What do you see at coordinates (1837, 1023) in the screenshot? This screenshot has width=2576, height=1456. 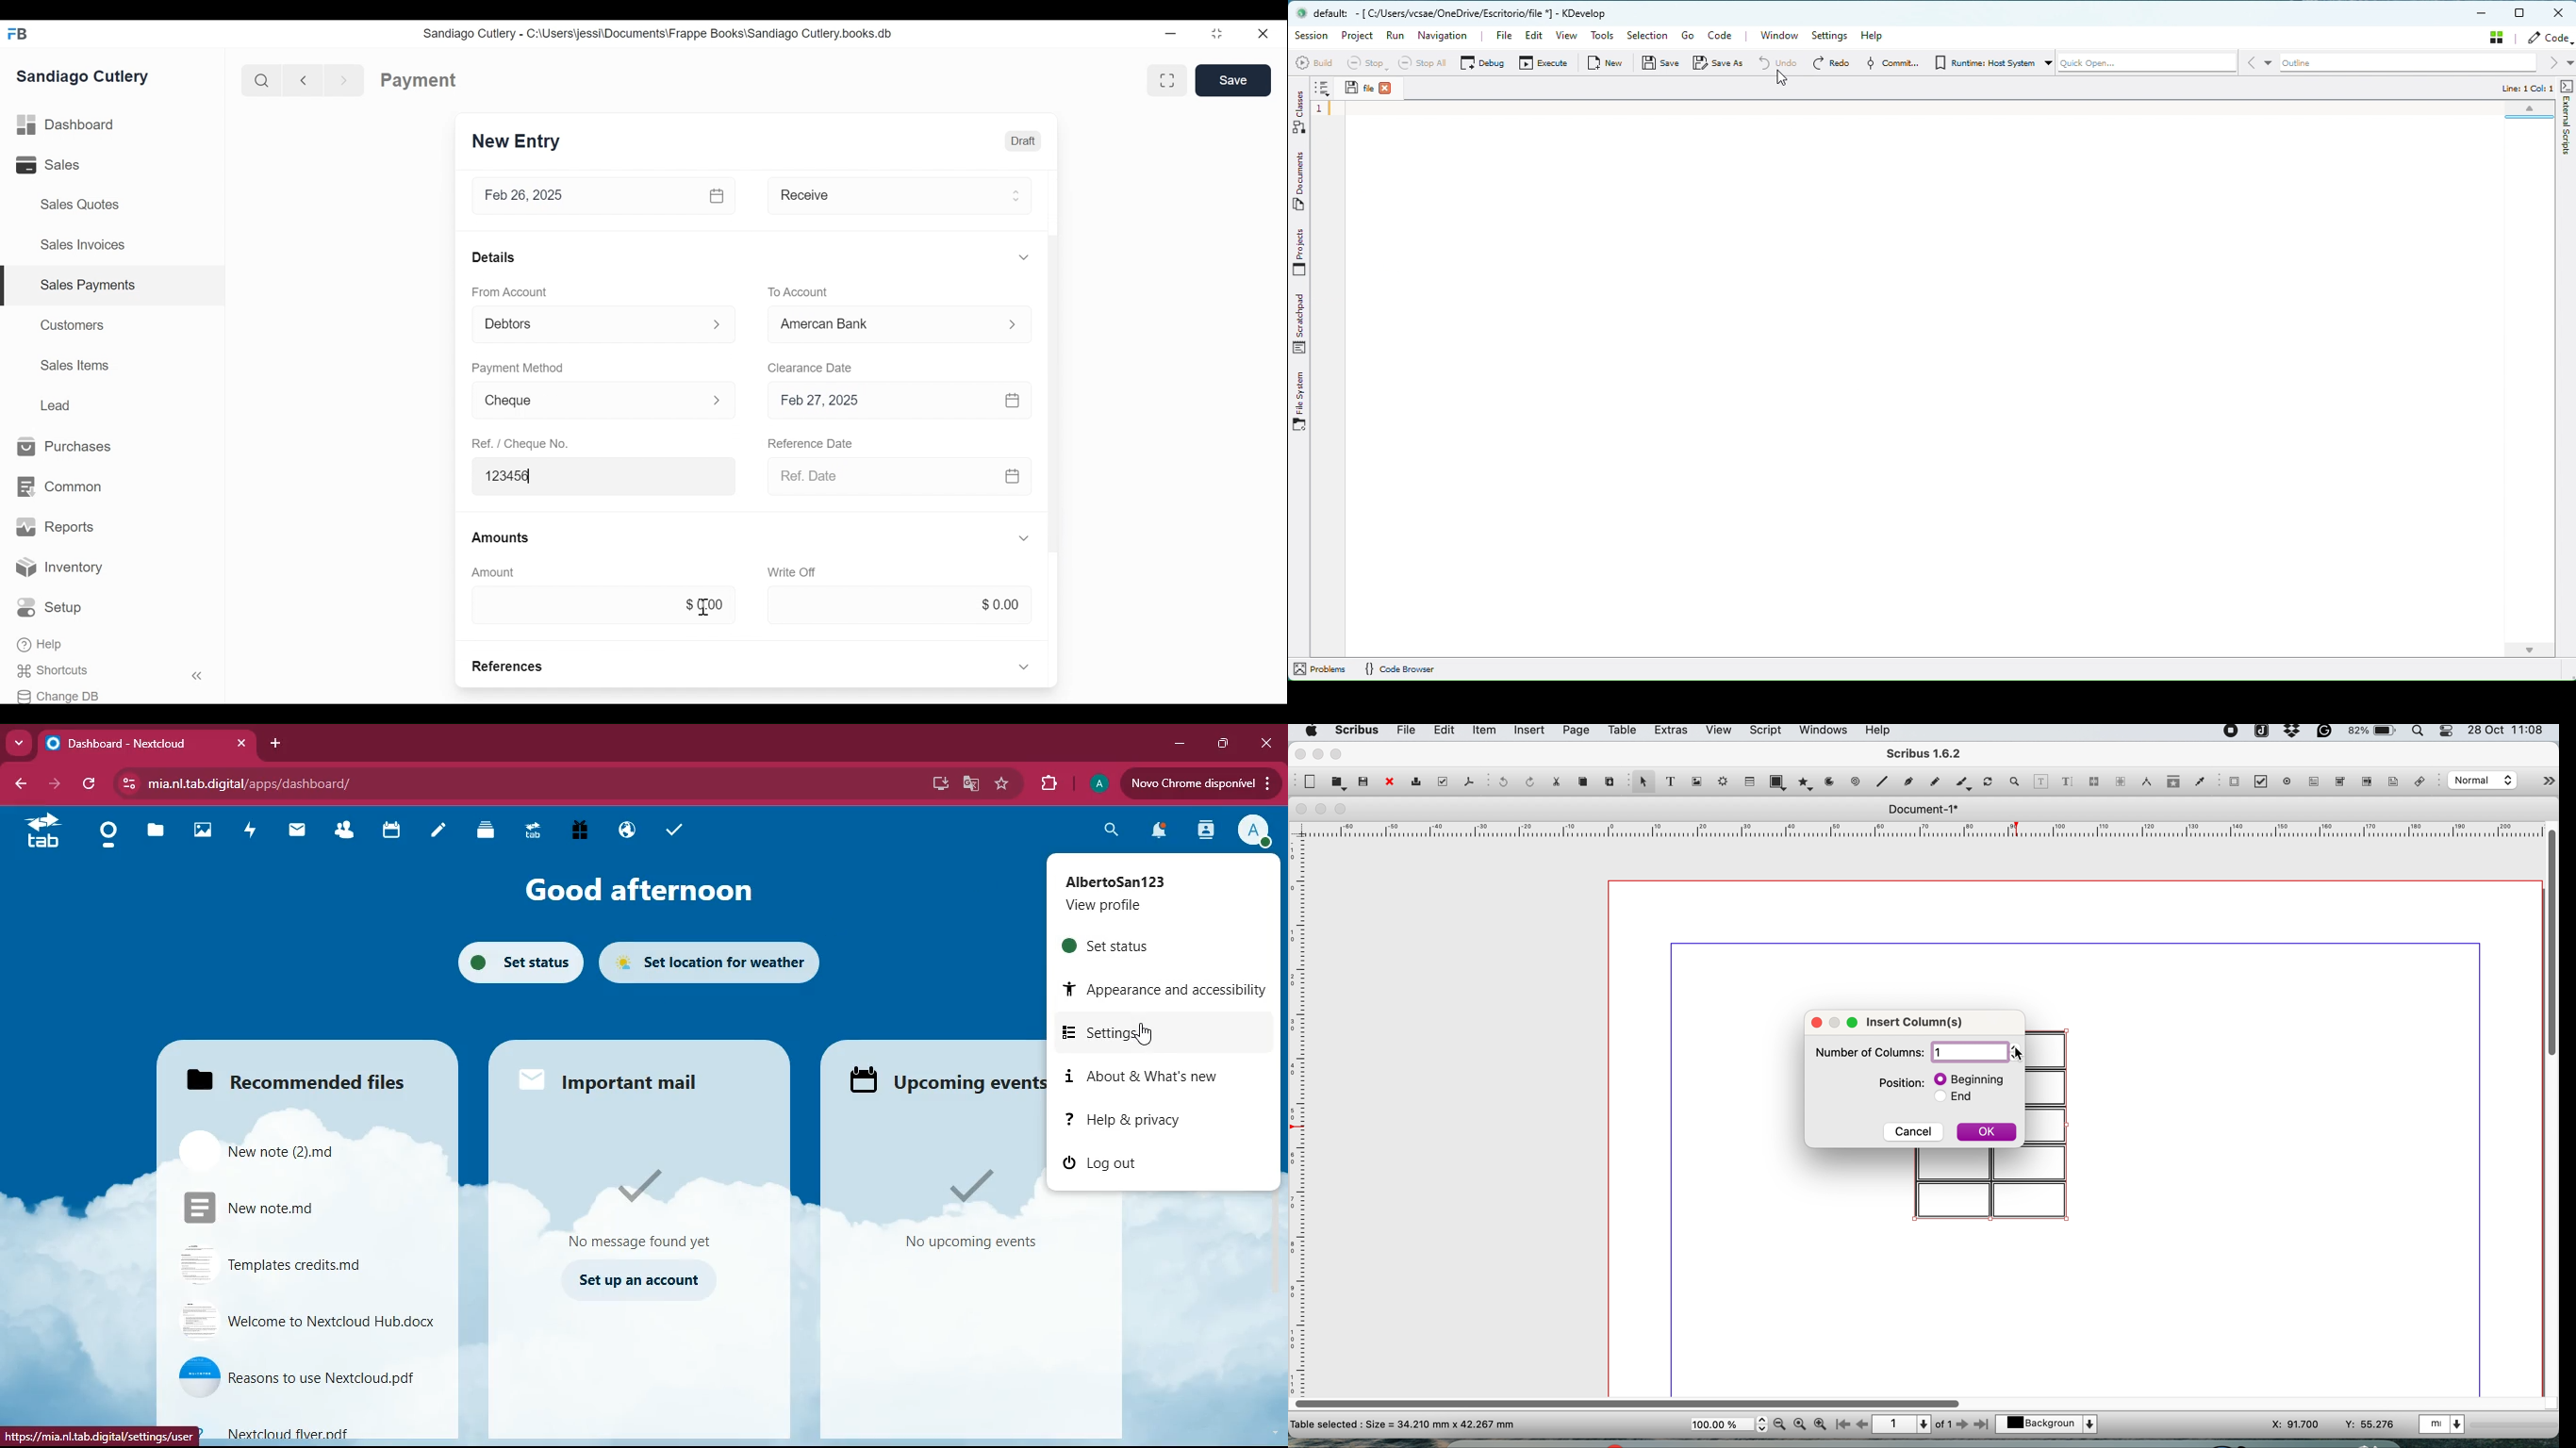 I see `resize` at bounding box center [1837, 1023].